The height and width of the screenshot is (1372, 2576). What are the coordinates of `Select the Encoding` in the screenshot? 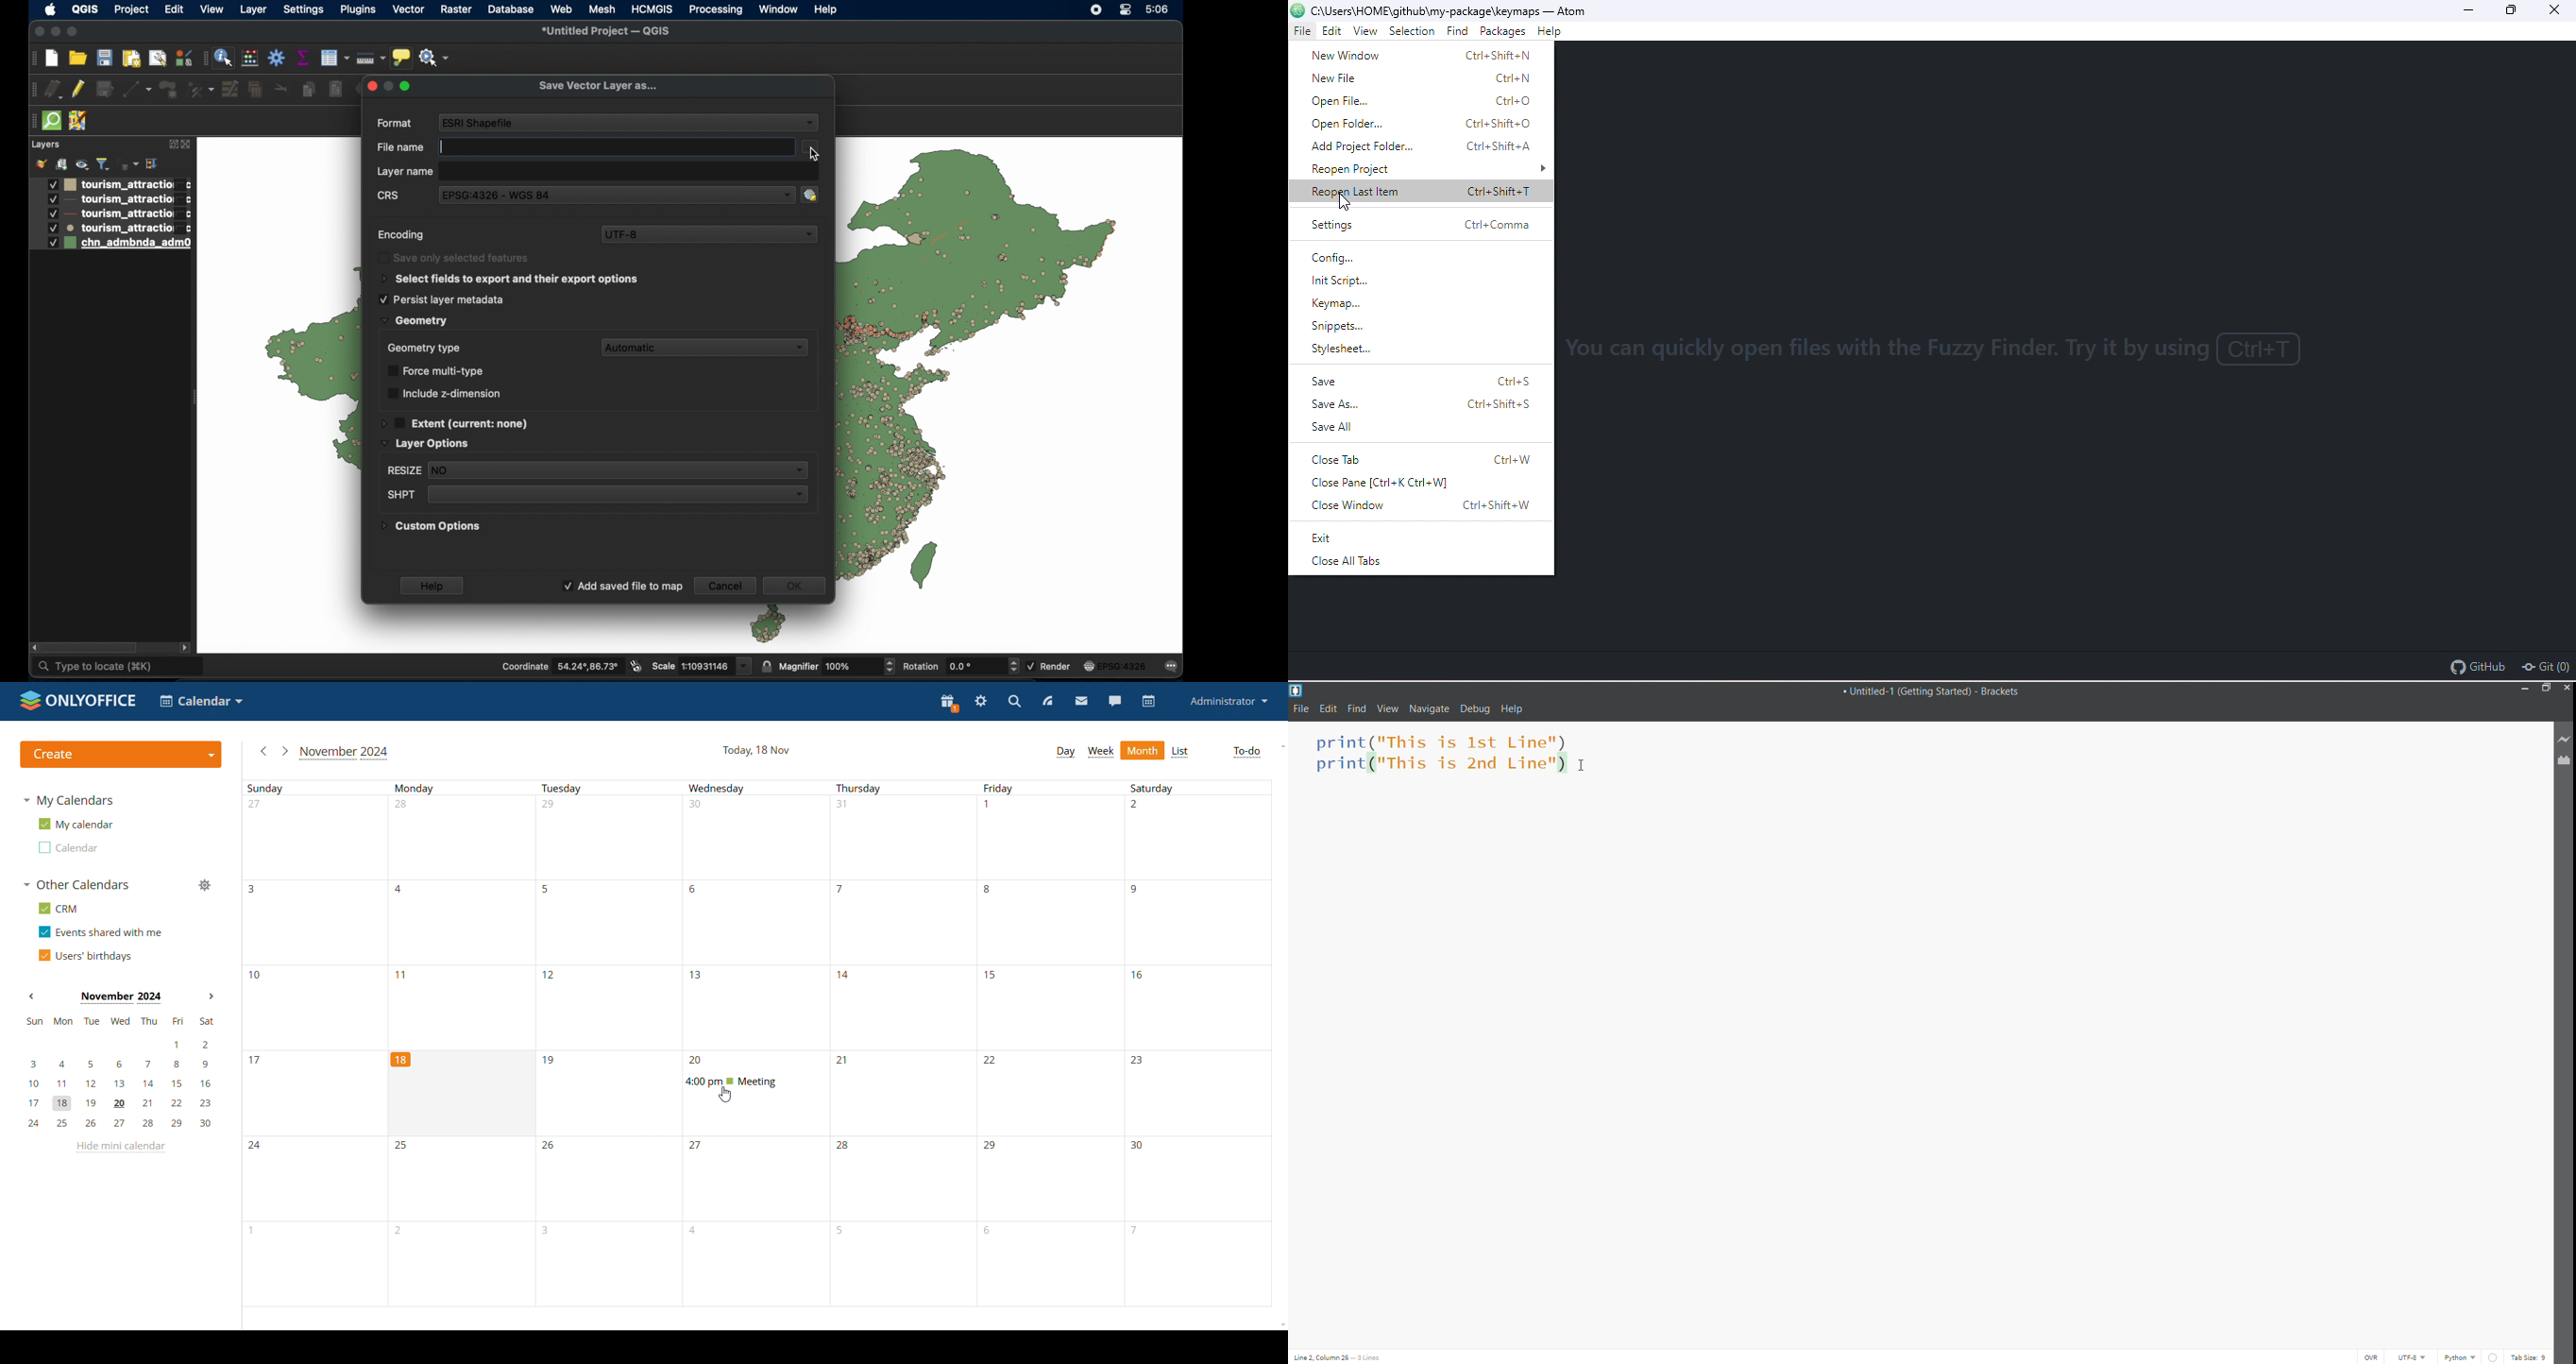 It's located at (2412, 1355).